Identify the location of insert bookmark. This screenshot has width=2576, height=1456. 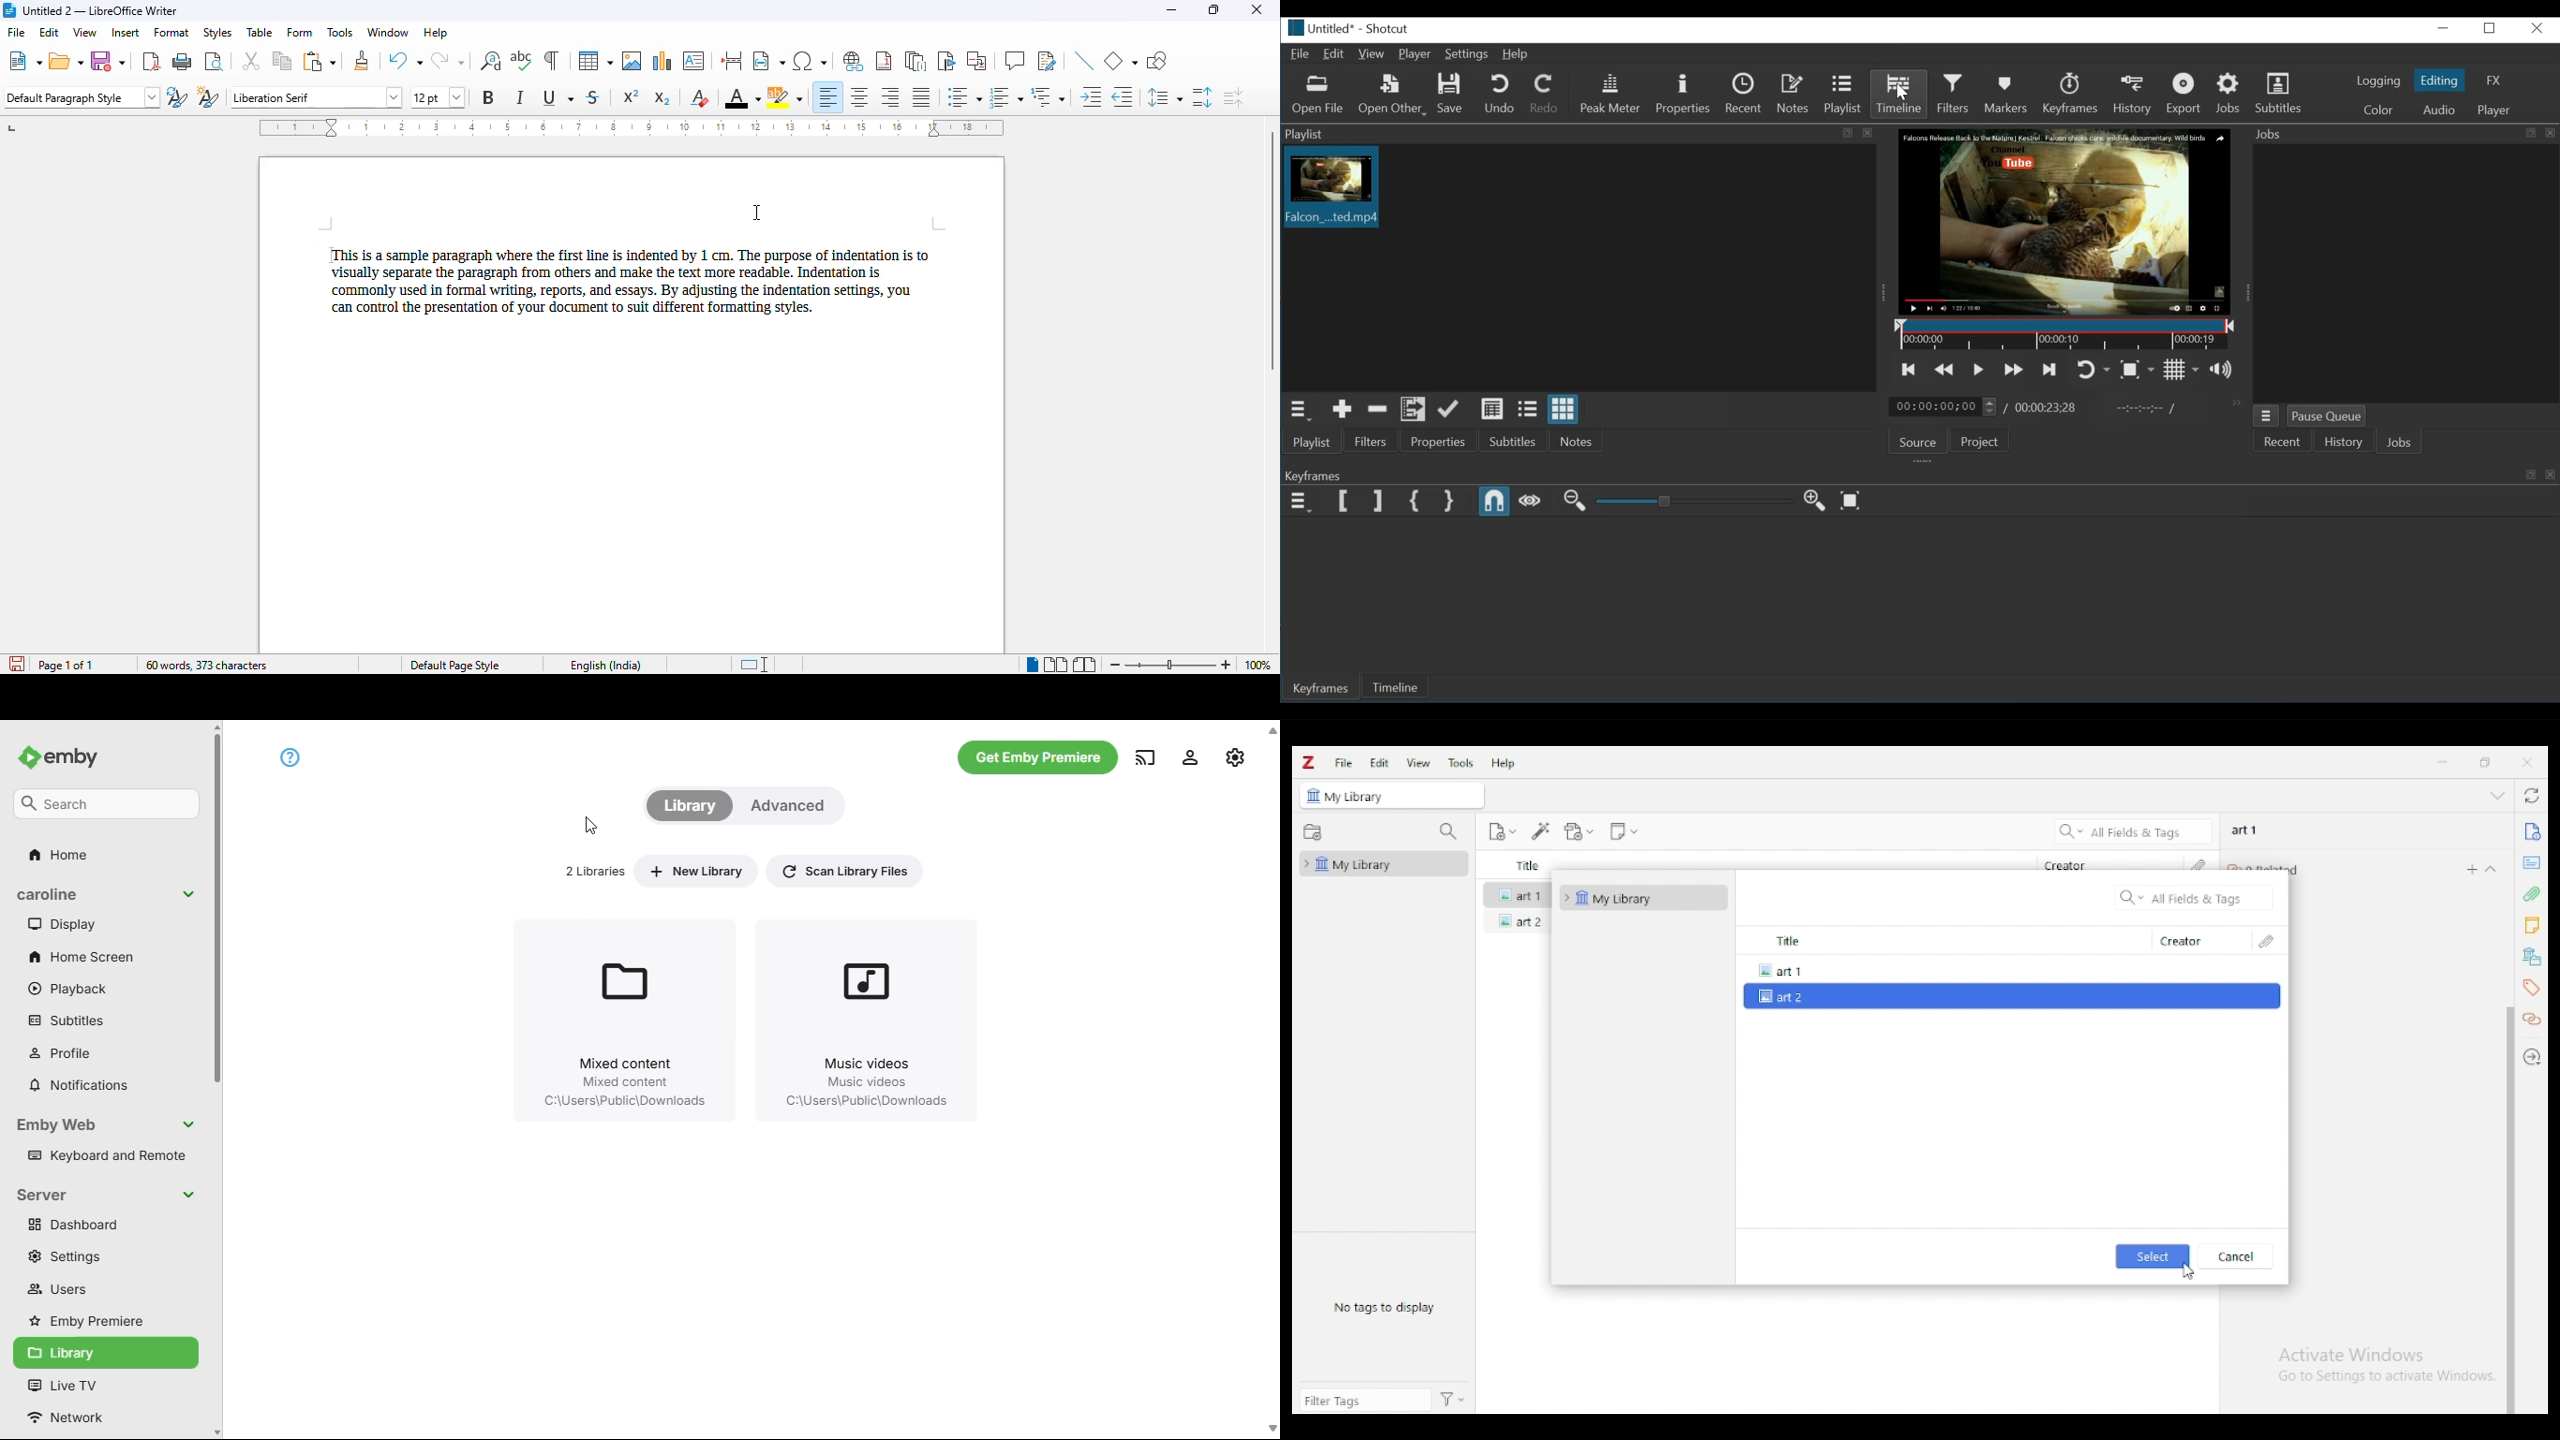
(945, 61).